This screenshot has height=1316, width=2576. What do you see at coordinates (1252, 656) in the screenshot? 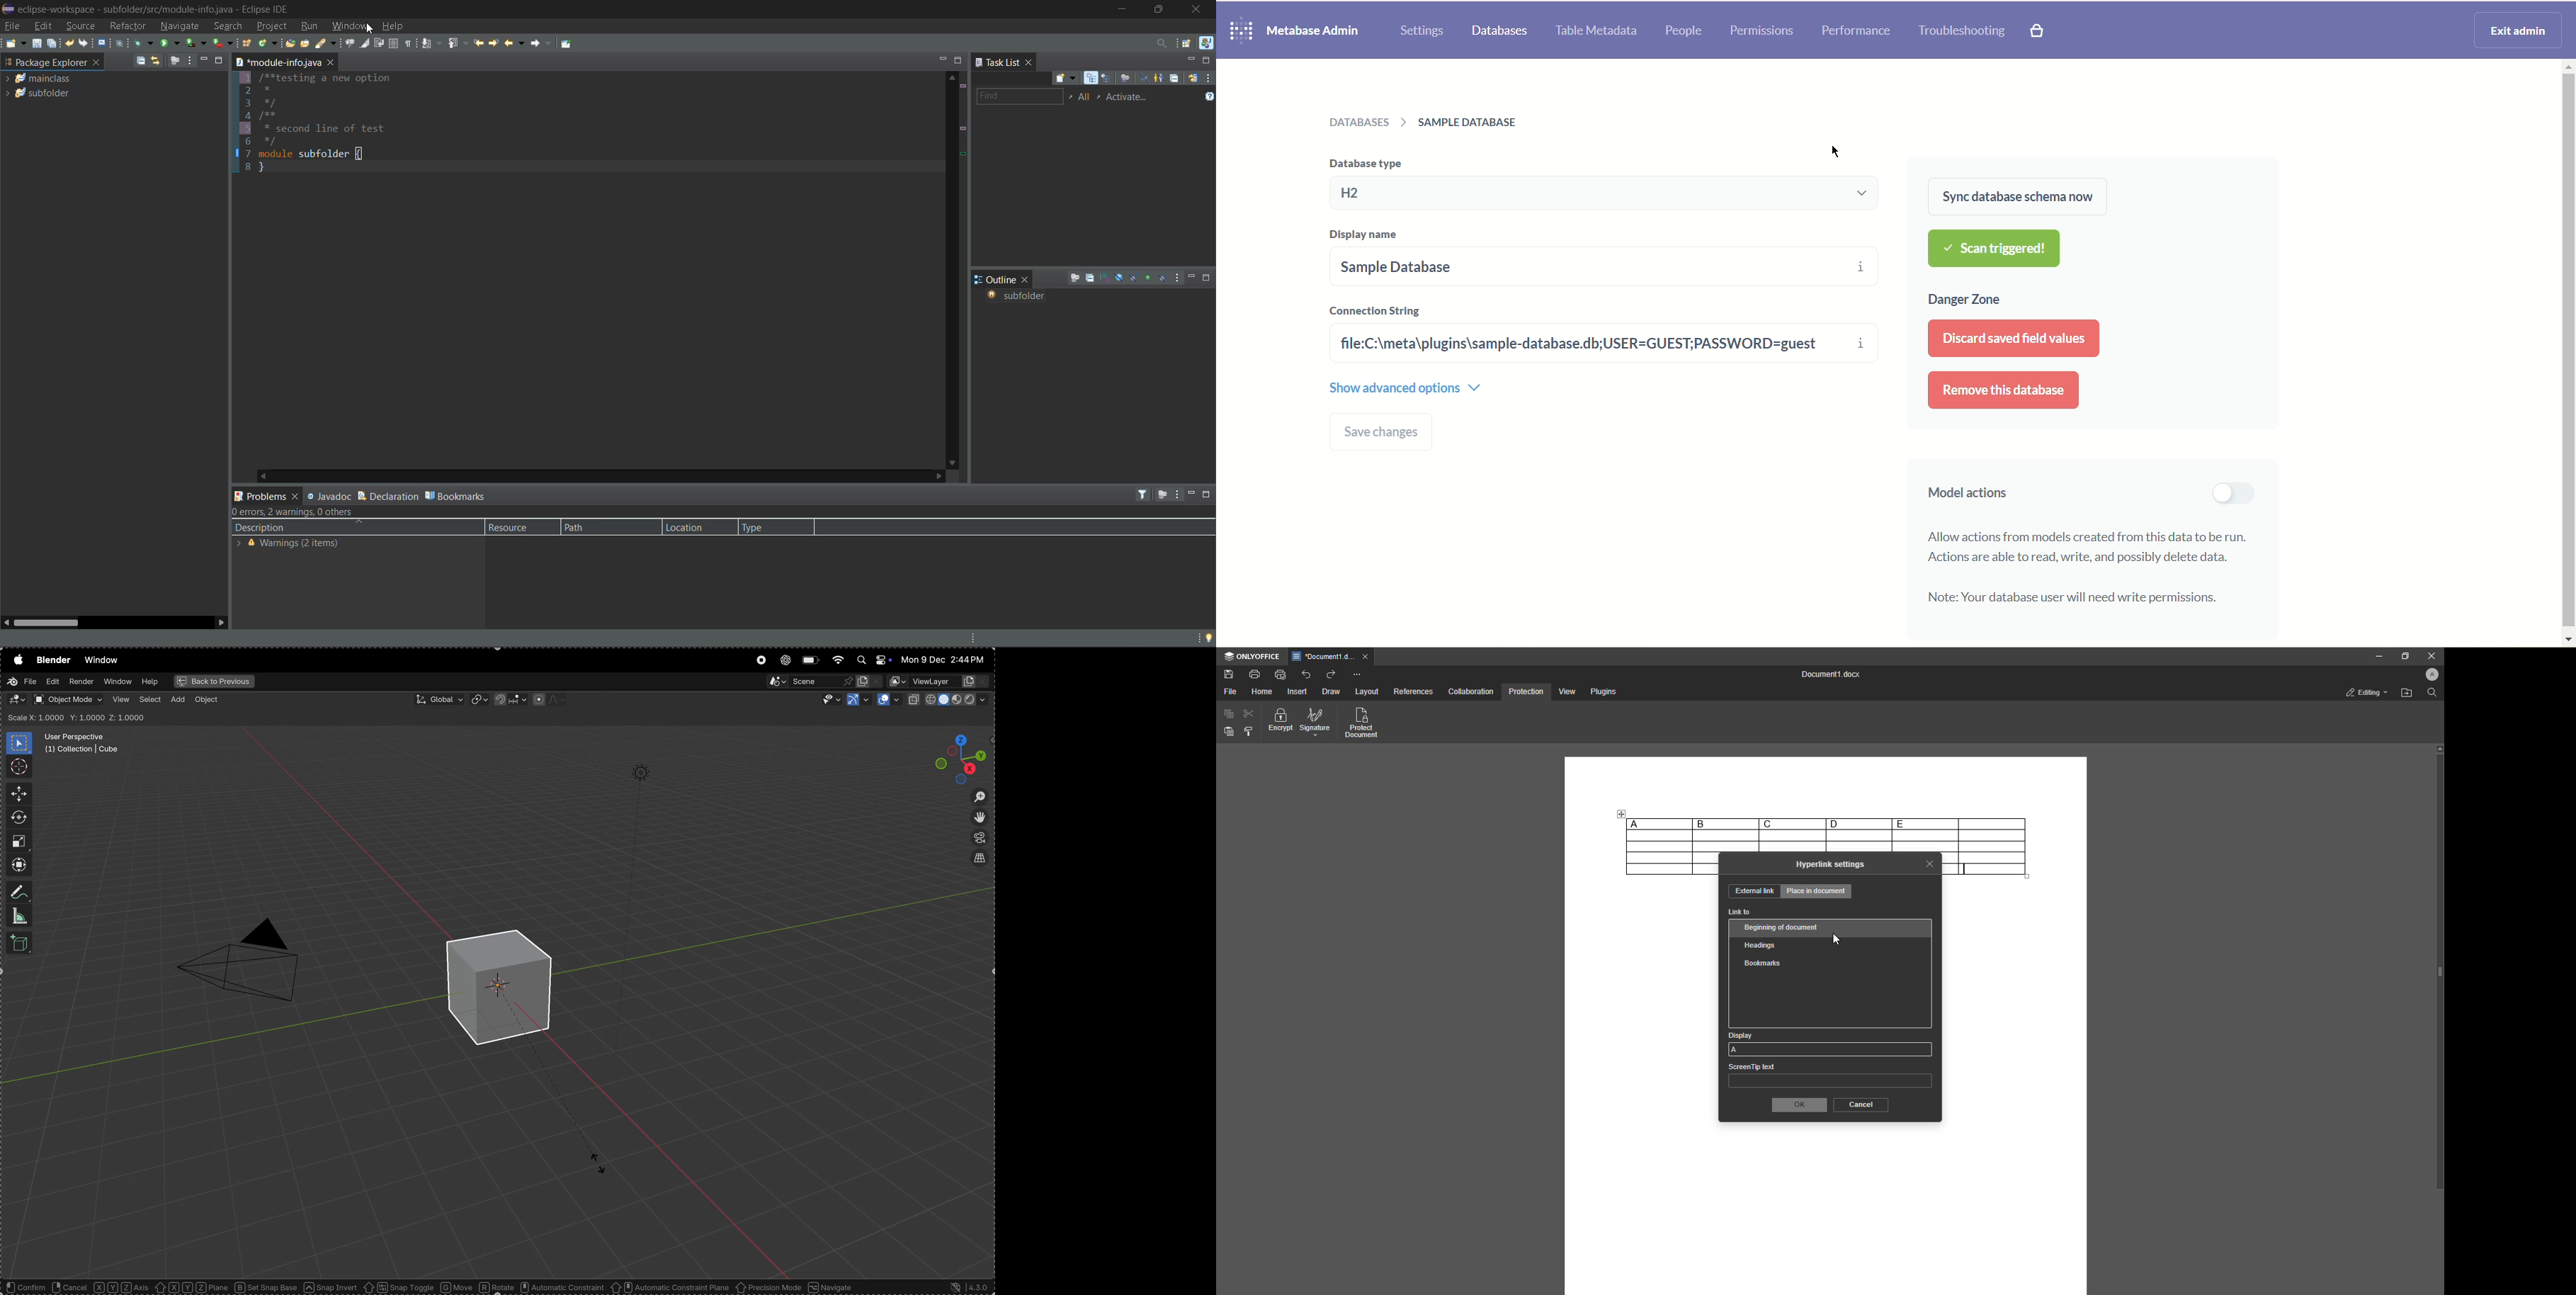
I see `ONLYOFFICE` at bounding box center [1252, 656].